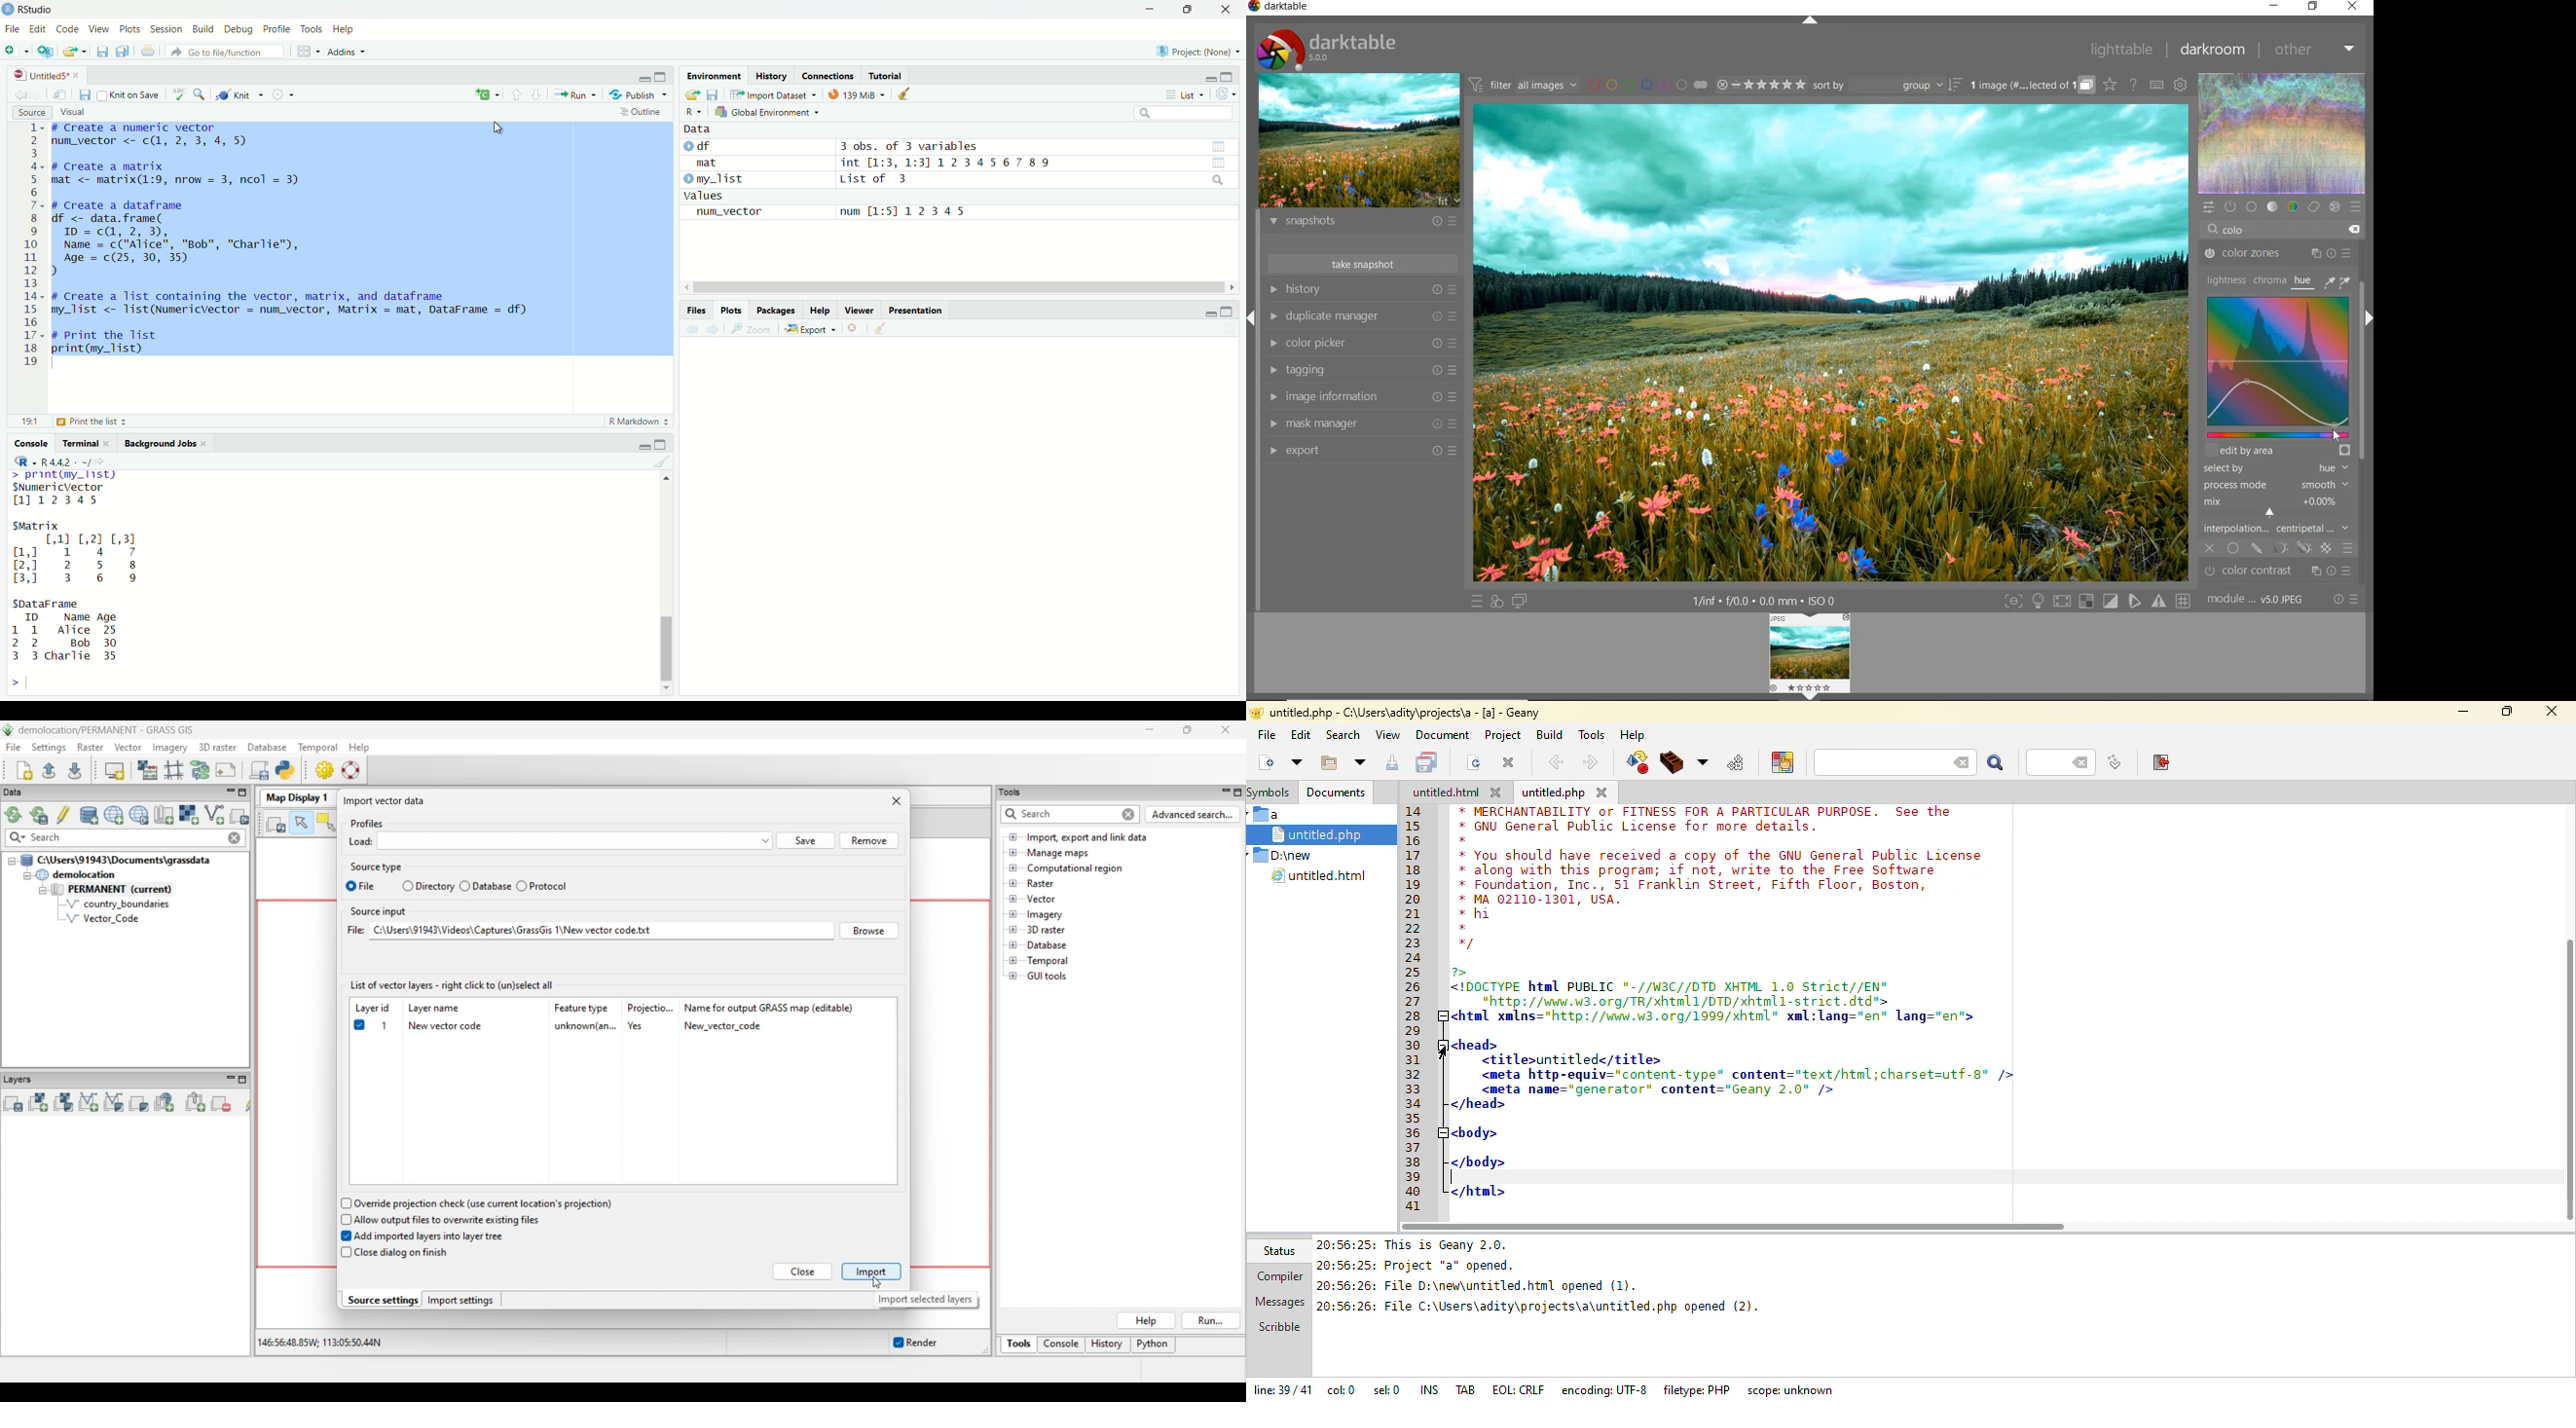  Describe the element at coordinates (715, 95) in the screenshot. I see `files` at that location.